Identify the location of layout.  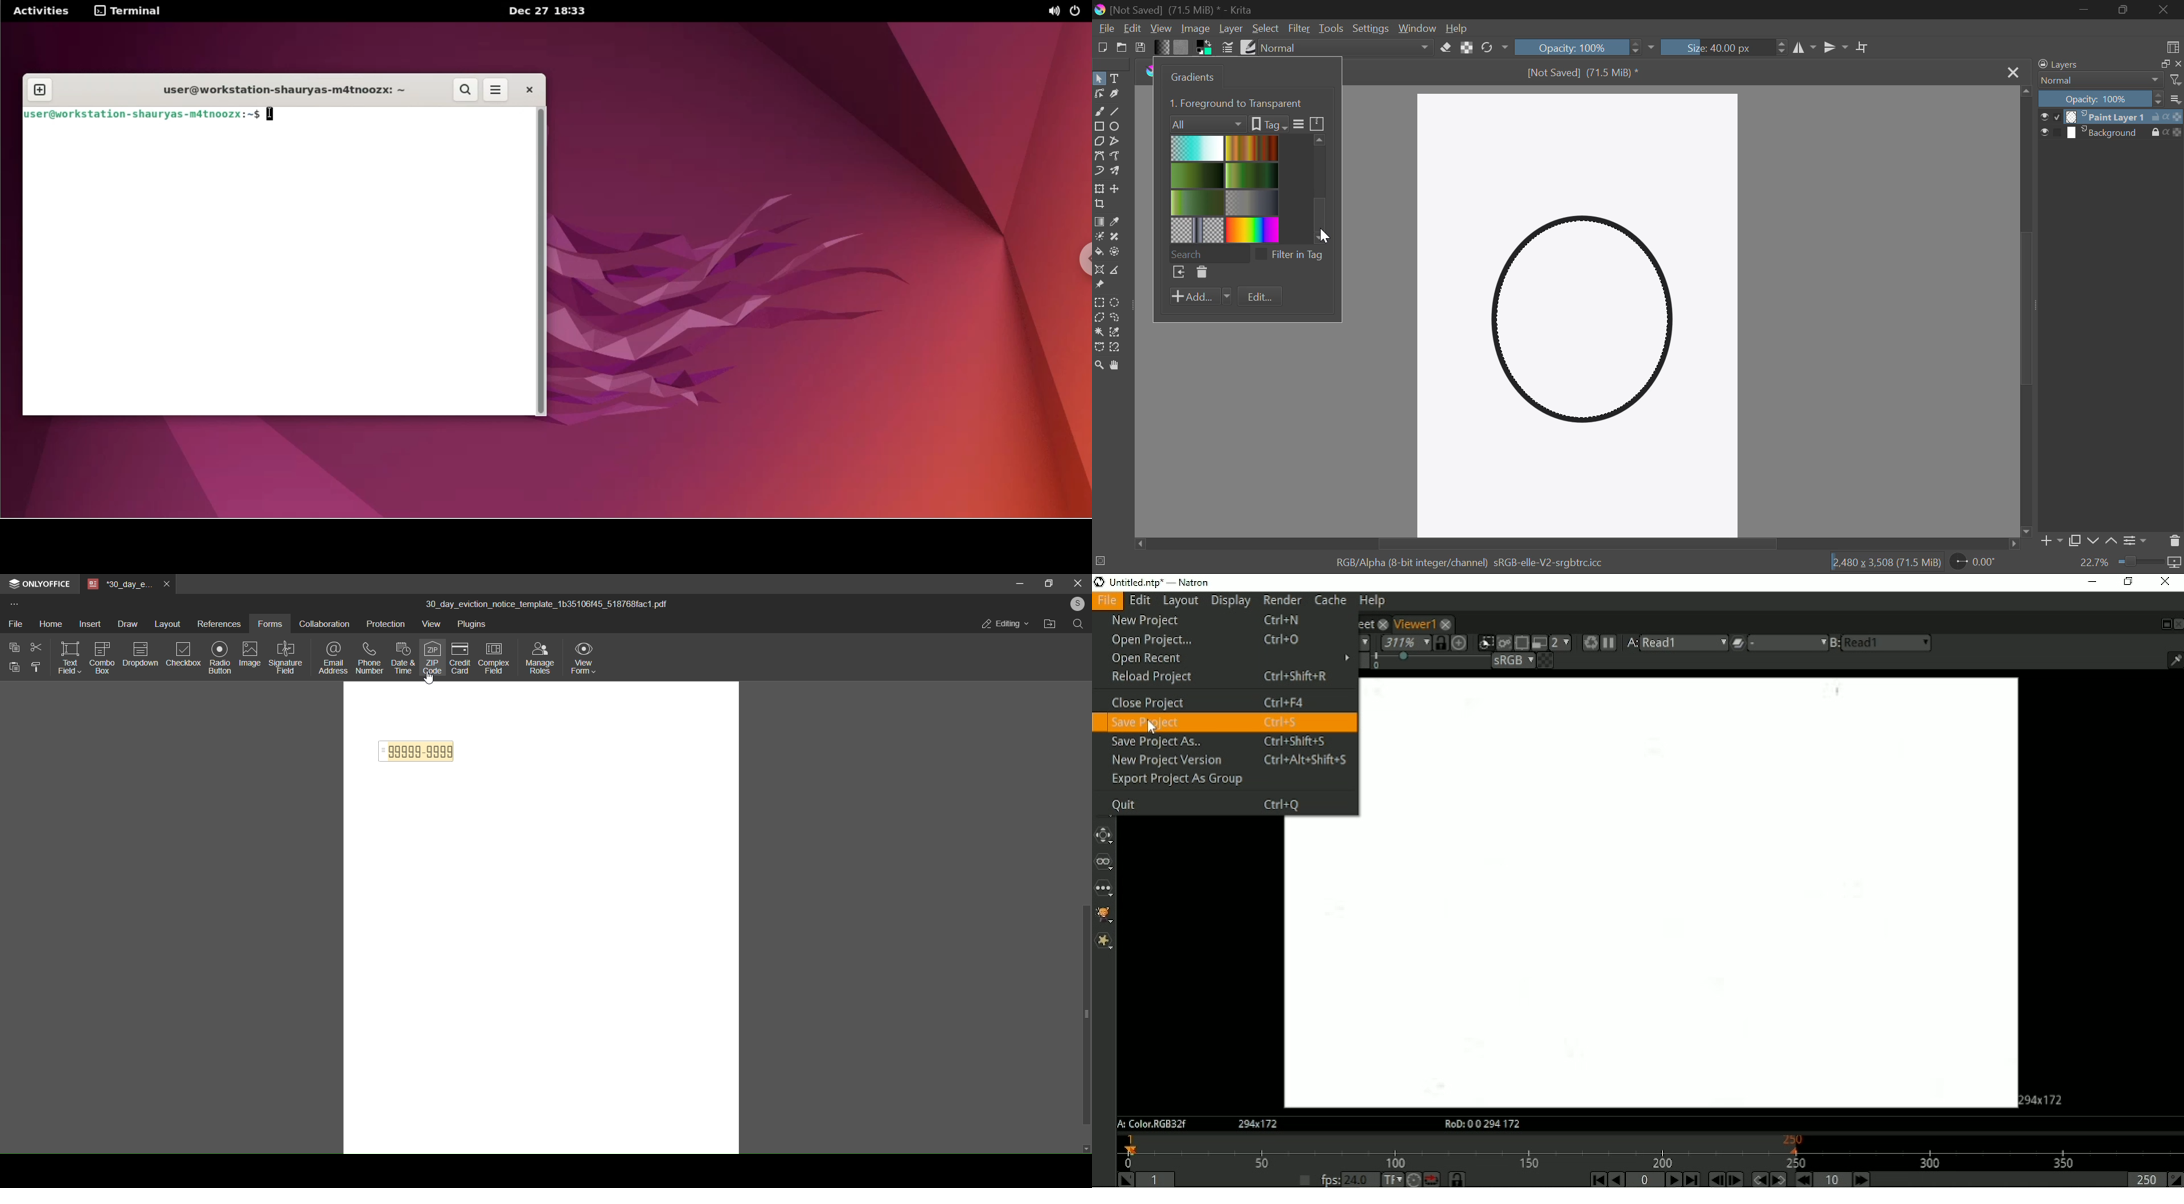
(167, 623).